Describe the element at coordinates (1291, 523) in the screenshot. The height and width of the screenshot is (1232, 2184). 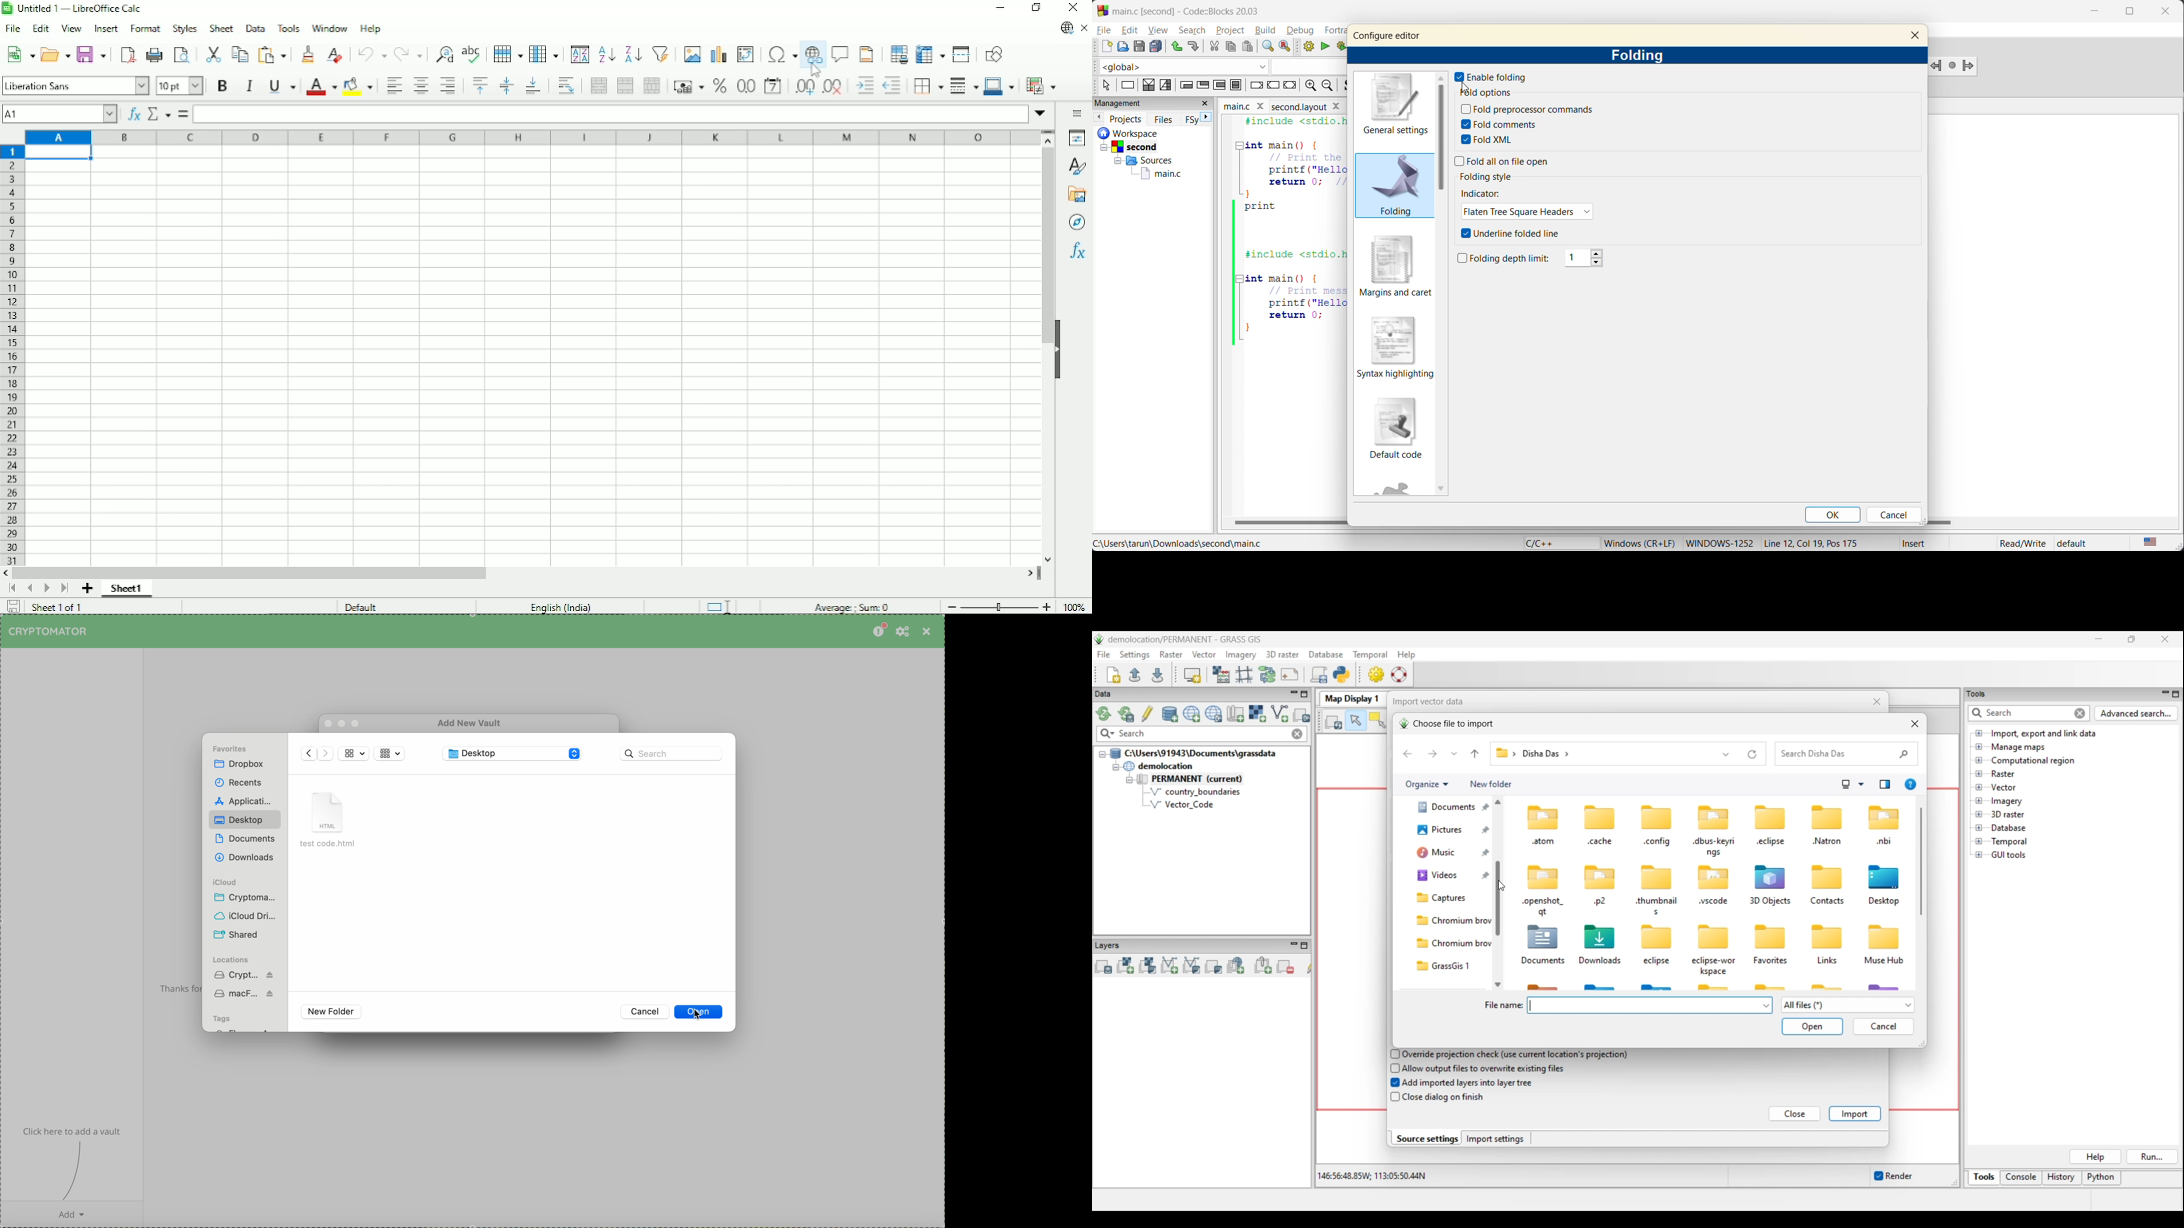
I see `horizontal scroll bar` at that location.